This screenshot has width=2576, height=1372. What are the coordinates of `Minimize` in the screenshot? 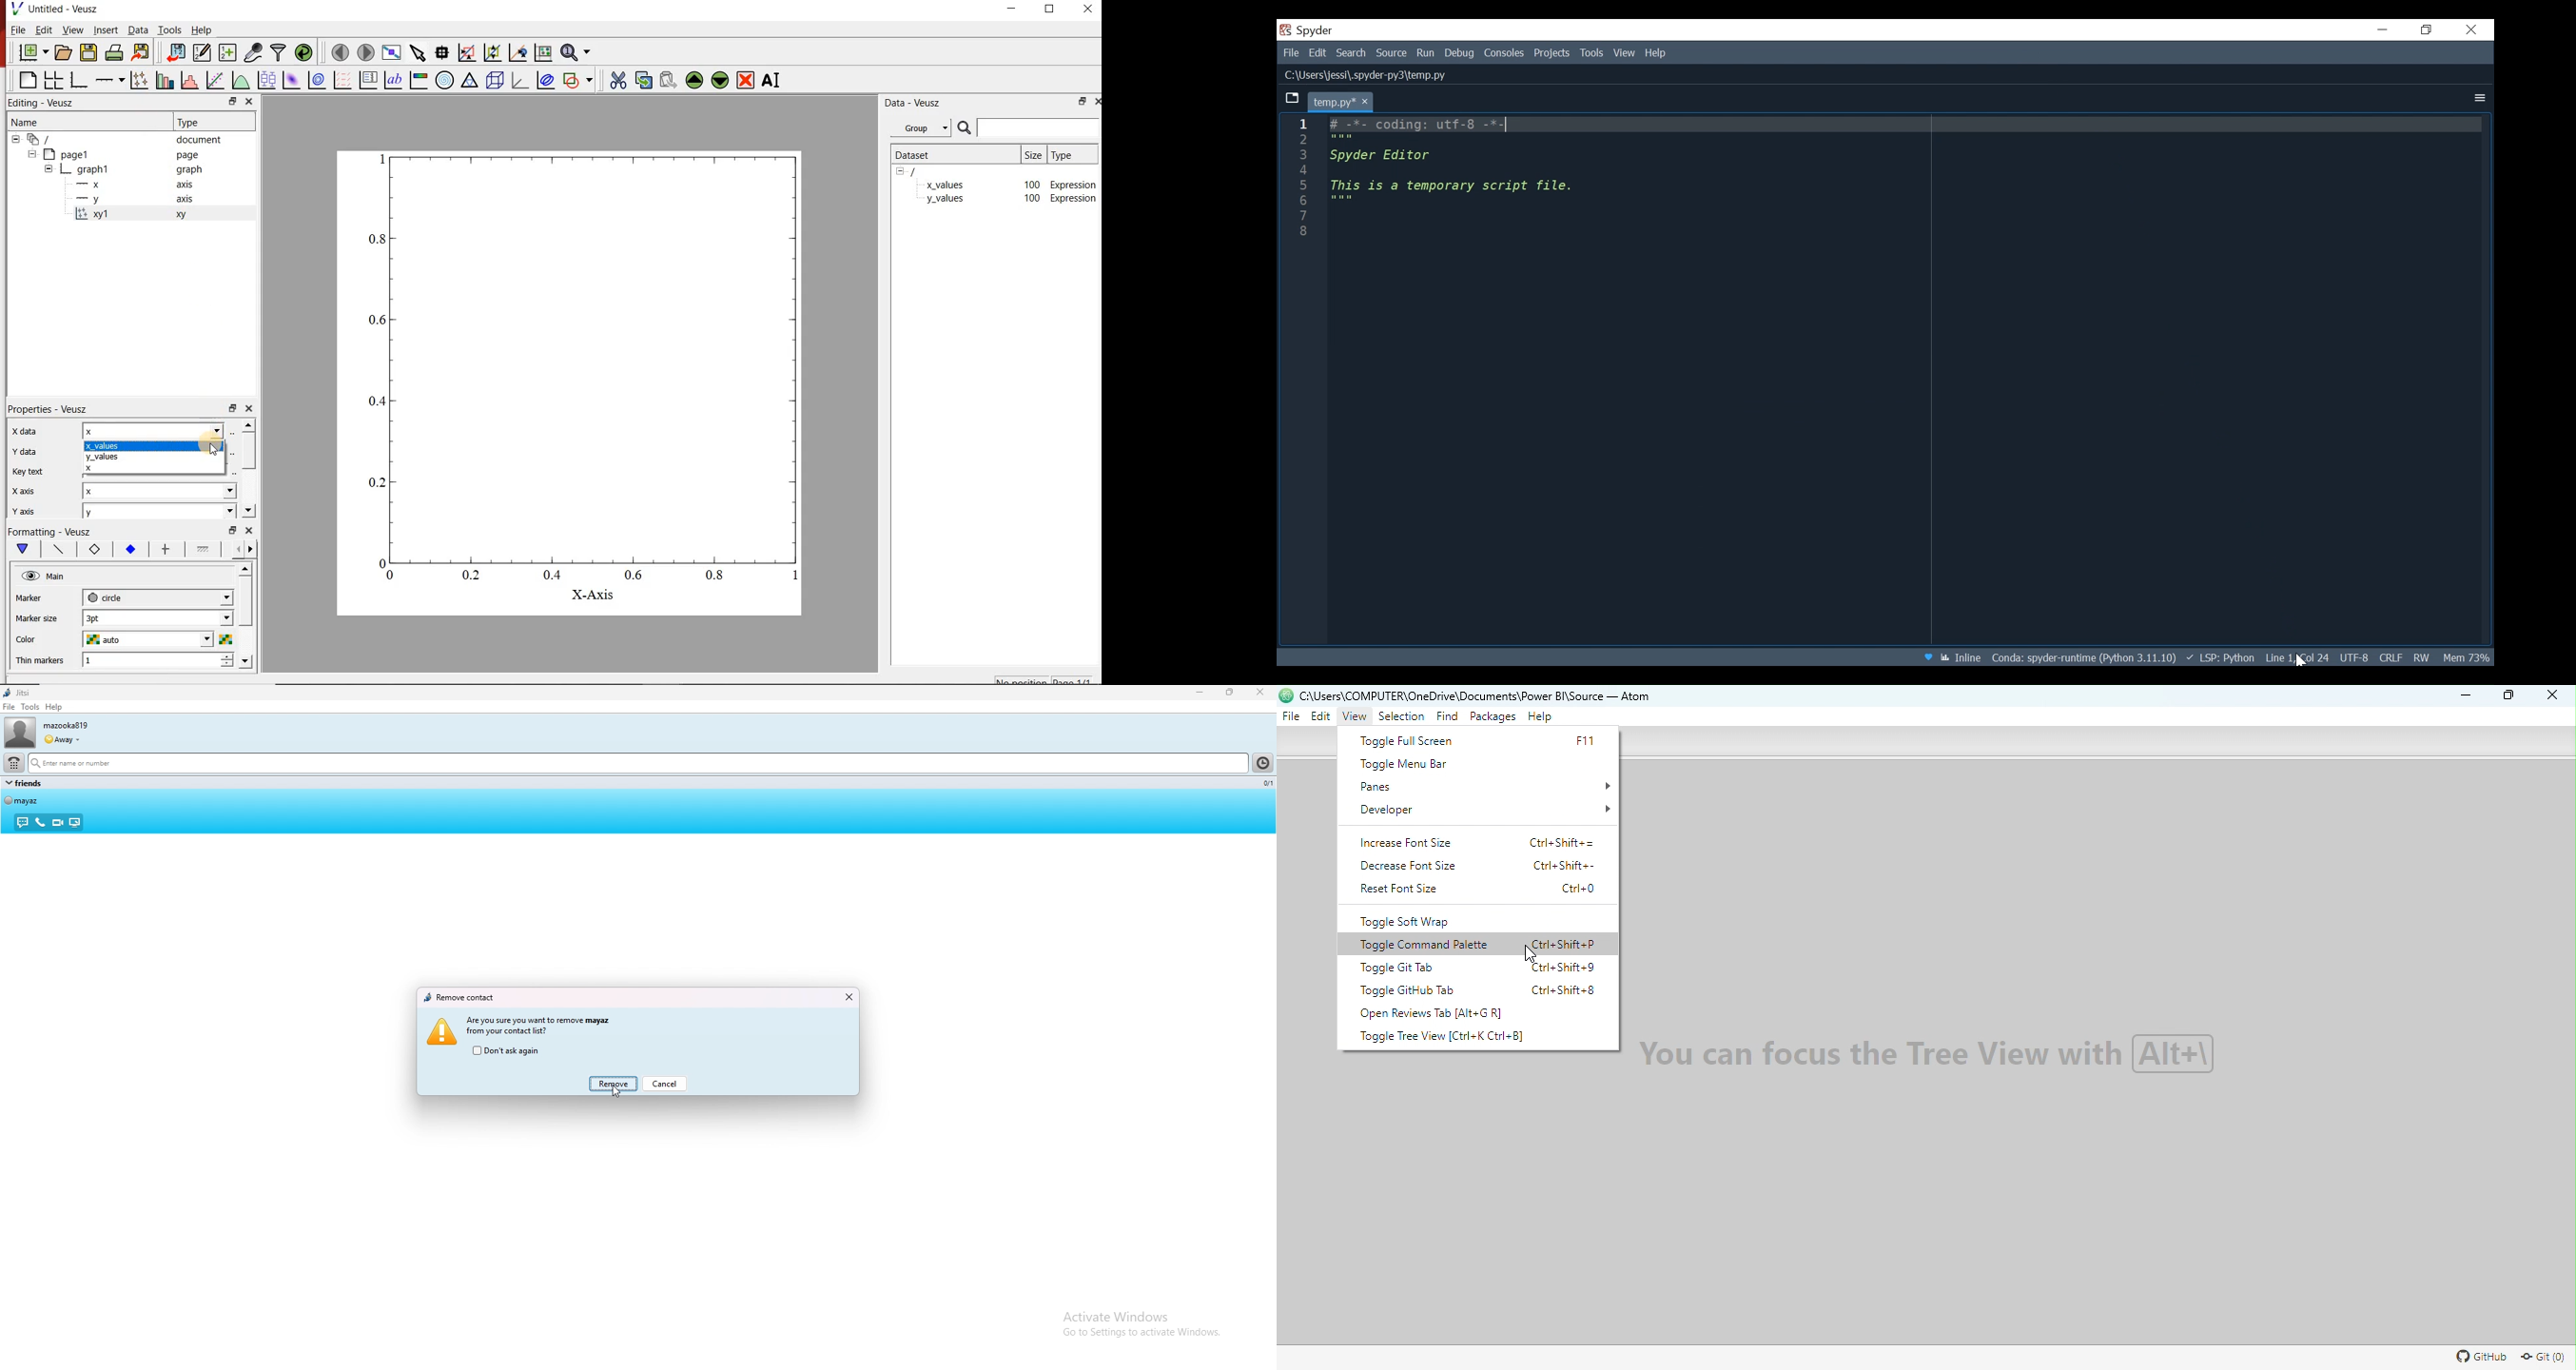 It's located at (2381, 29).